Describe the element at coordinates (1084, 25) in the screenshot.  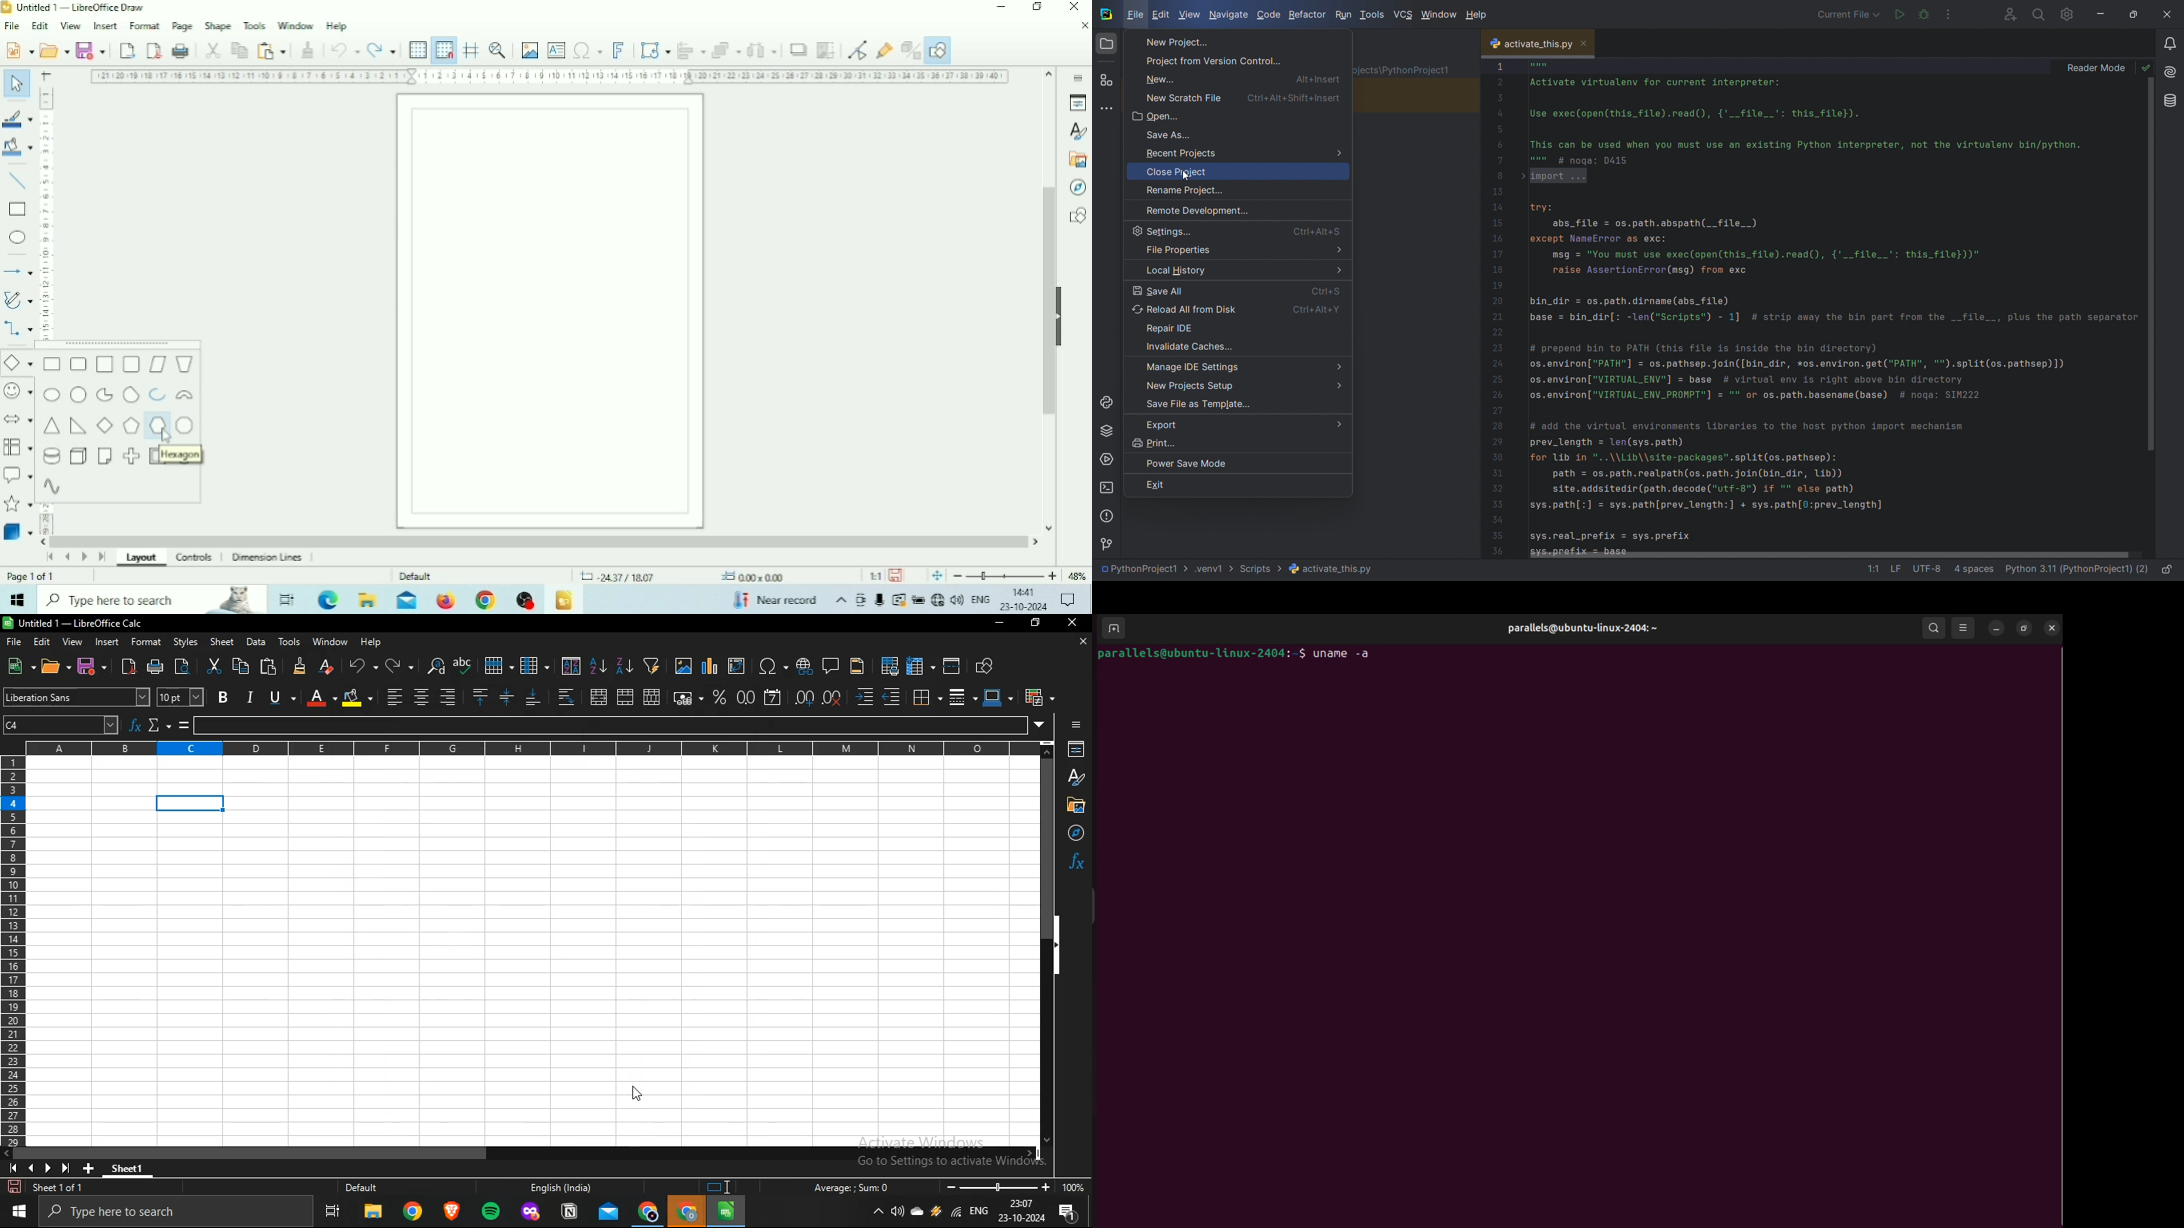
I see `Close Document` at that location.